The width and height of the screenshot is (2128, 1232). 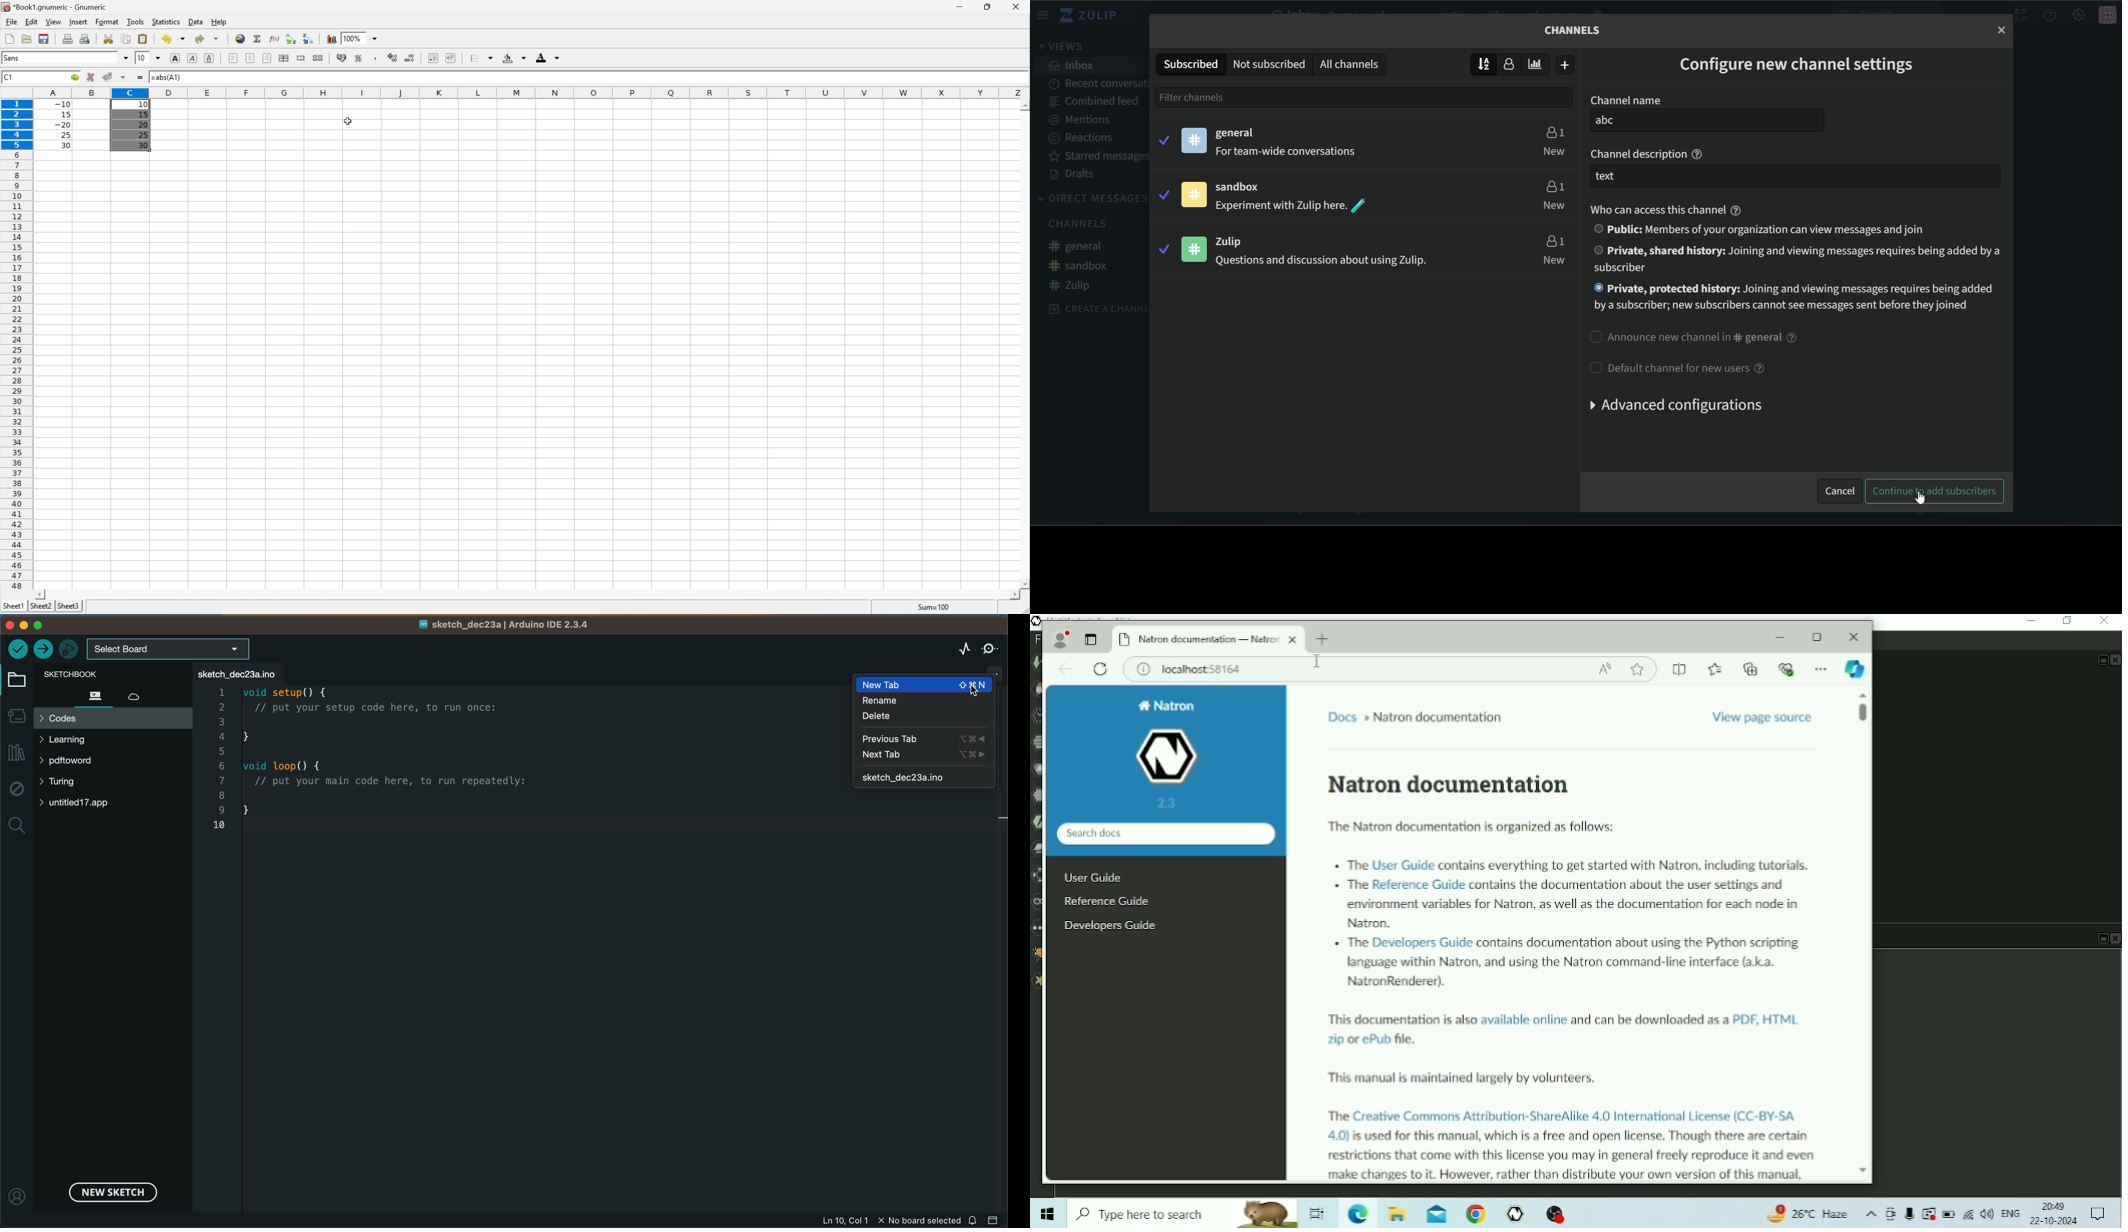 I want to click on user, so click(x=1512, y=65).